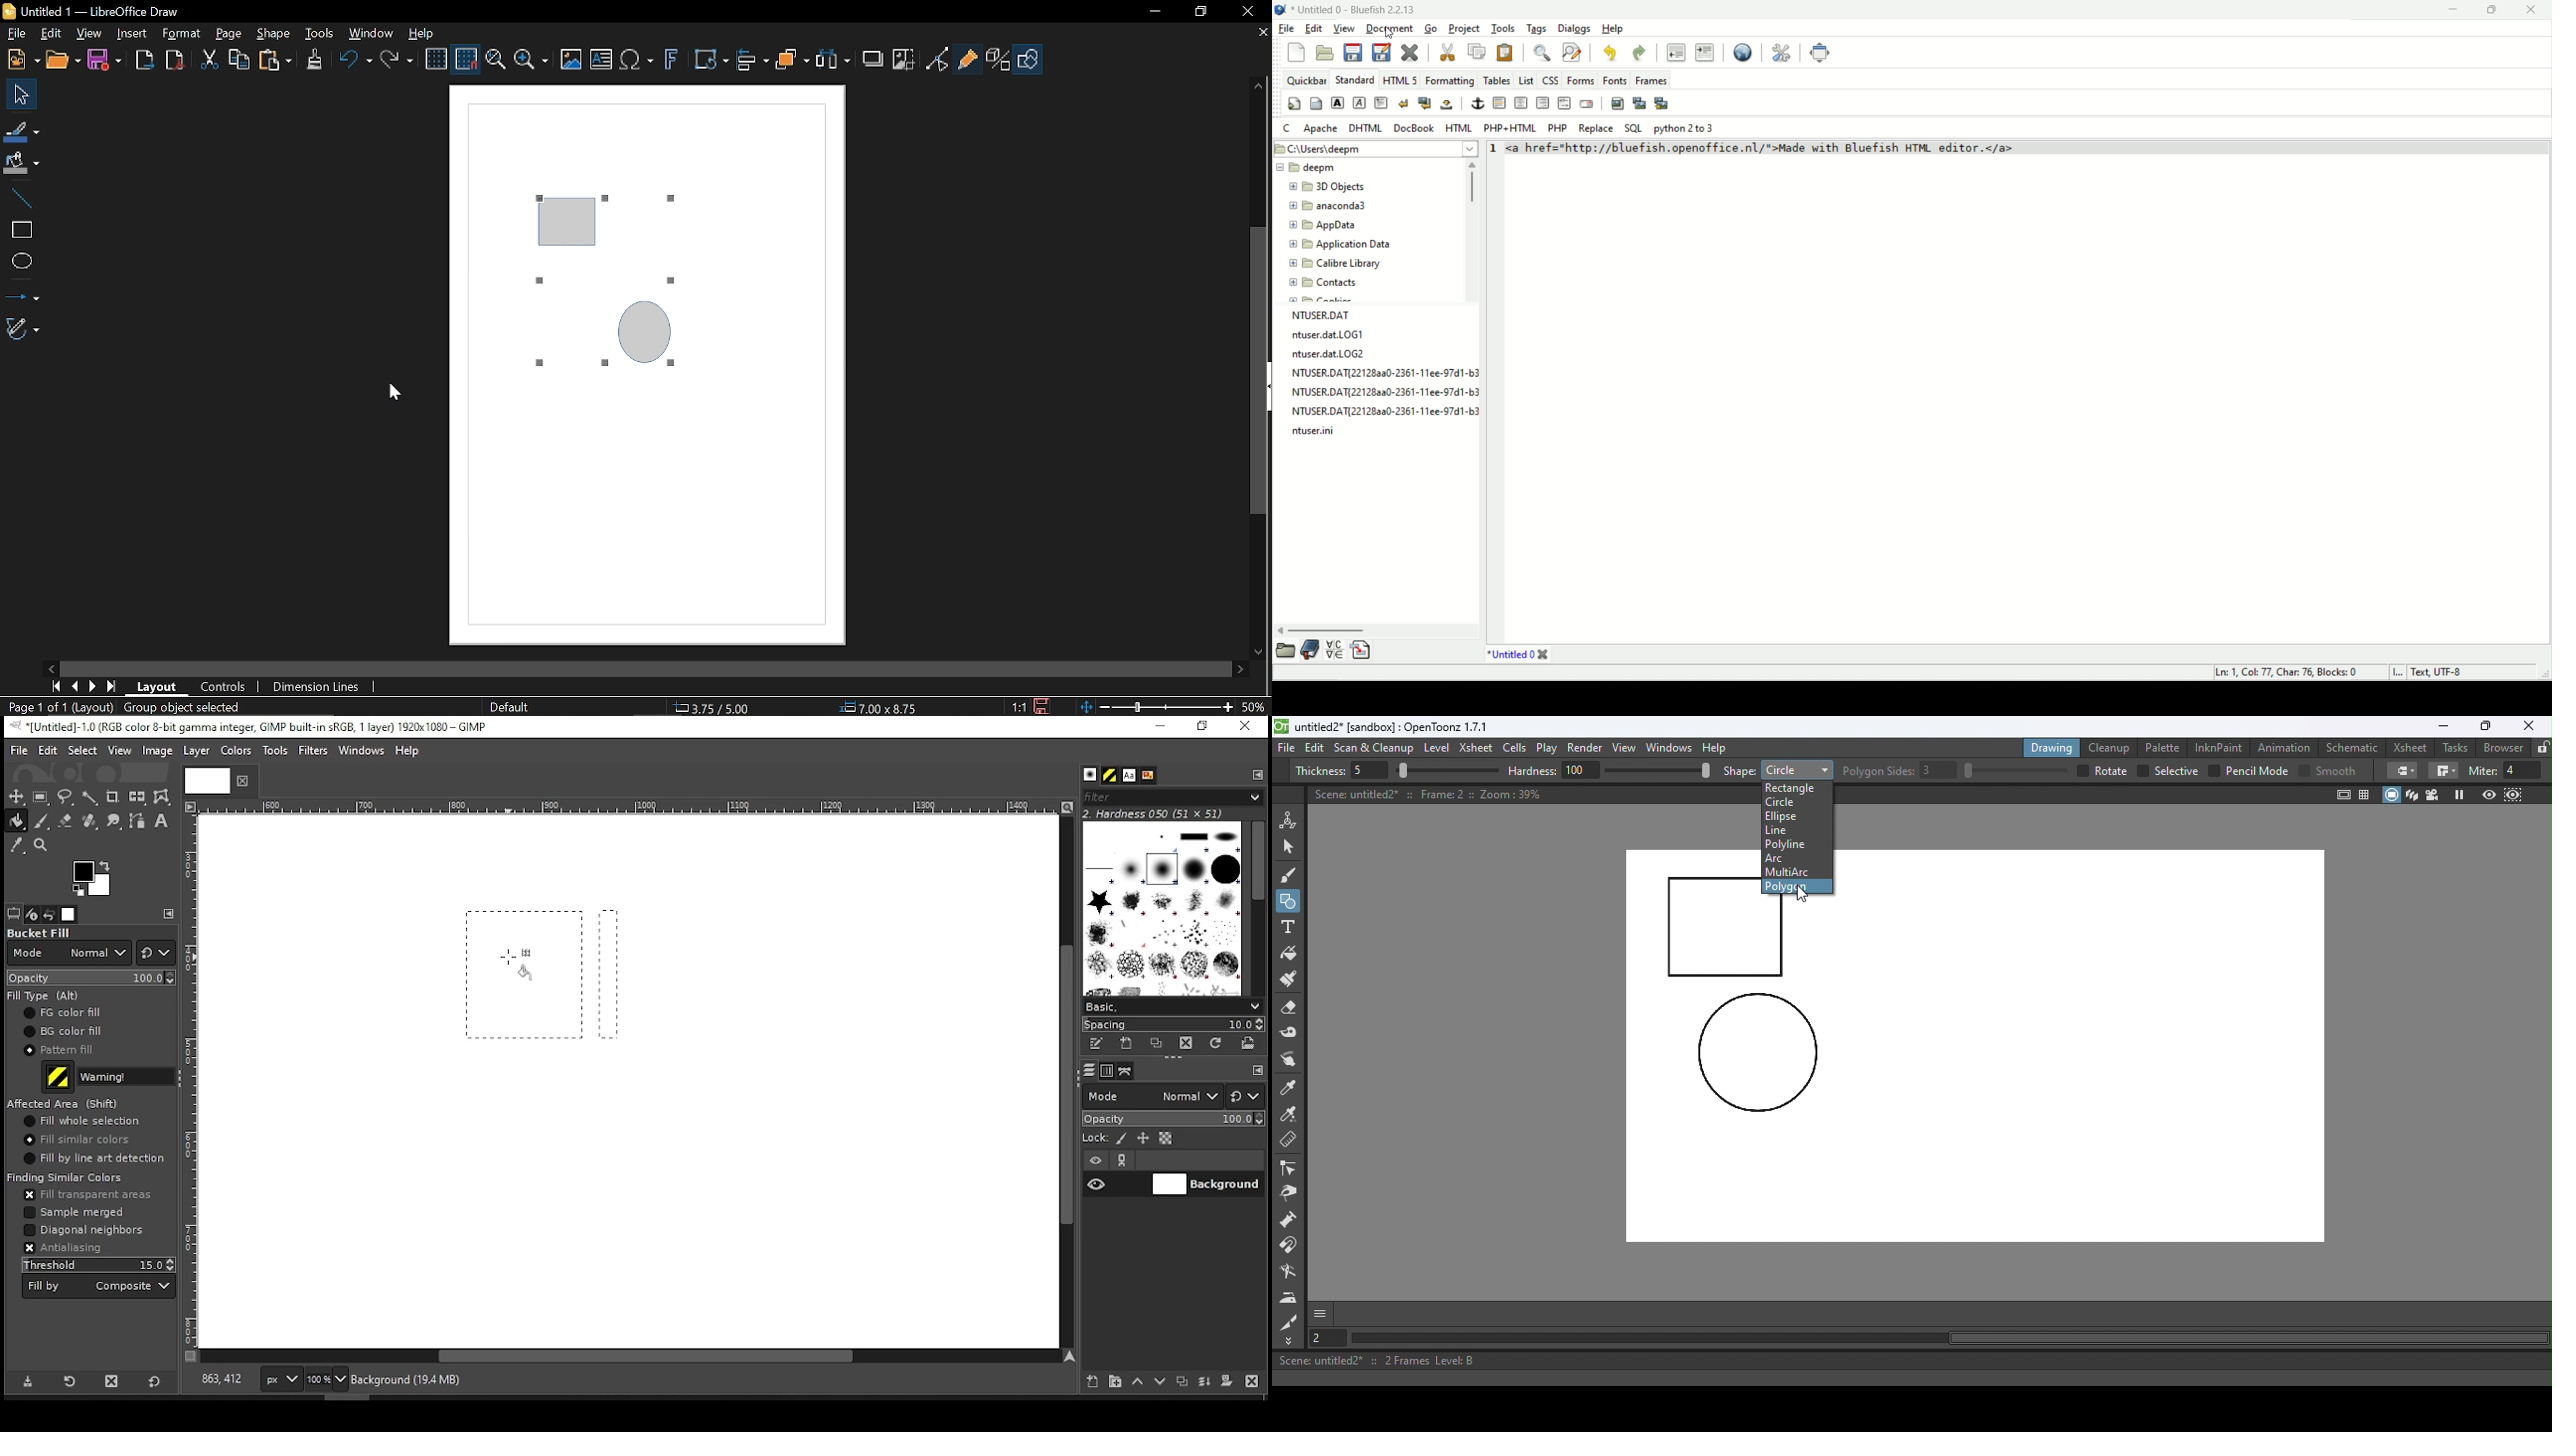 The image size is (2576, 1456). I want to click on delete brush, so click(1189, 1044).